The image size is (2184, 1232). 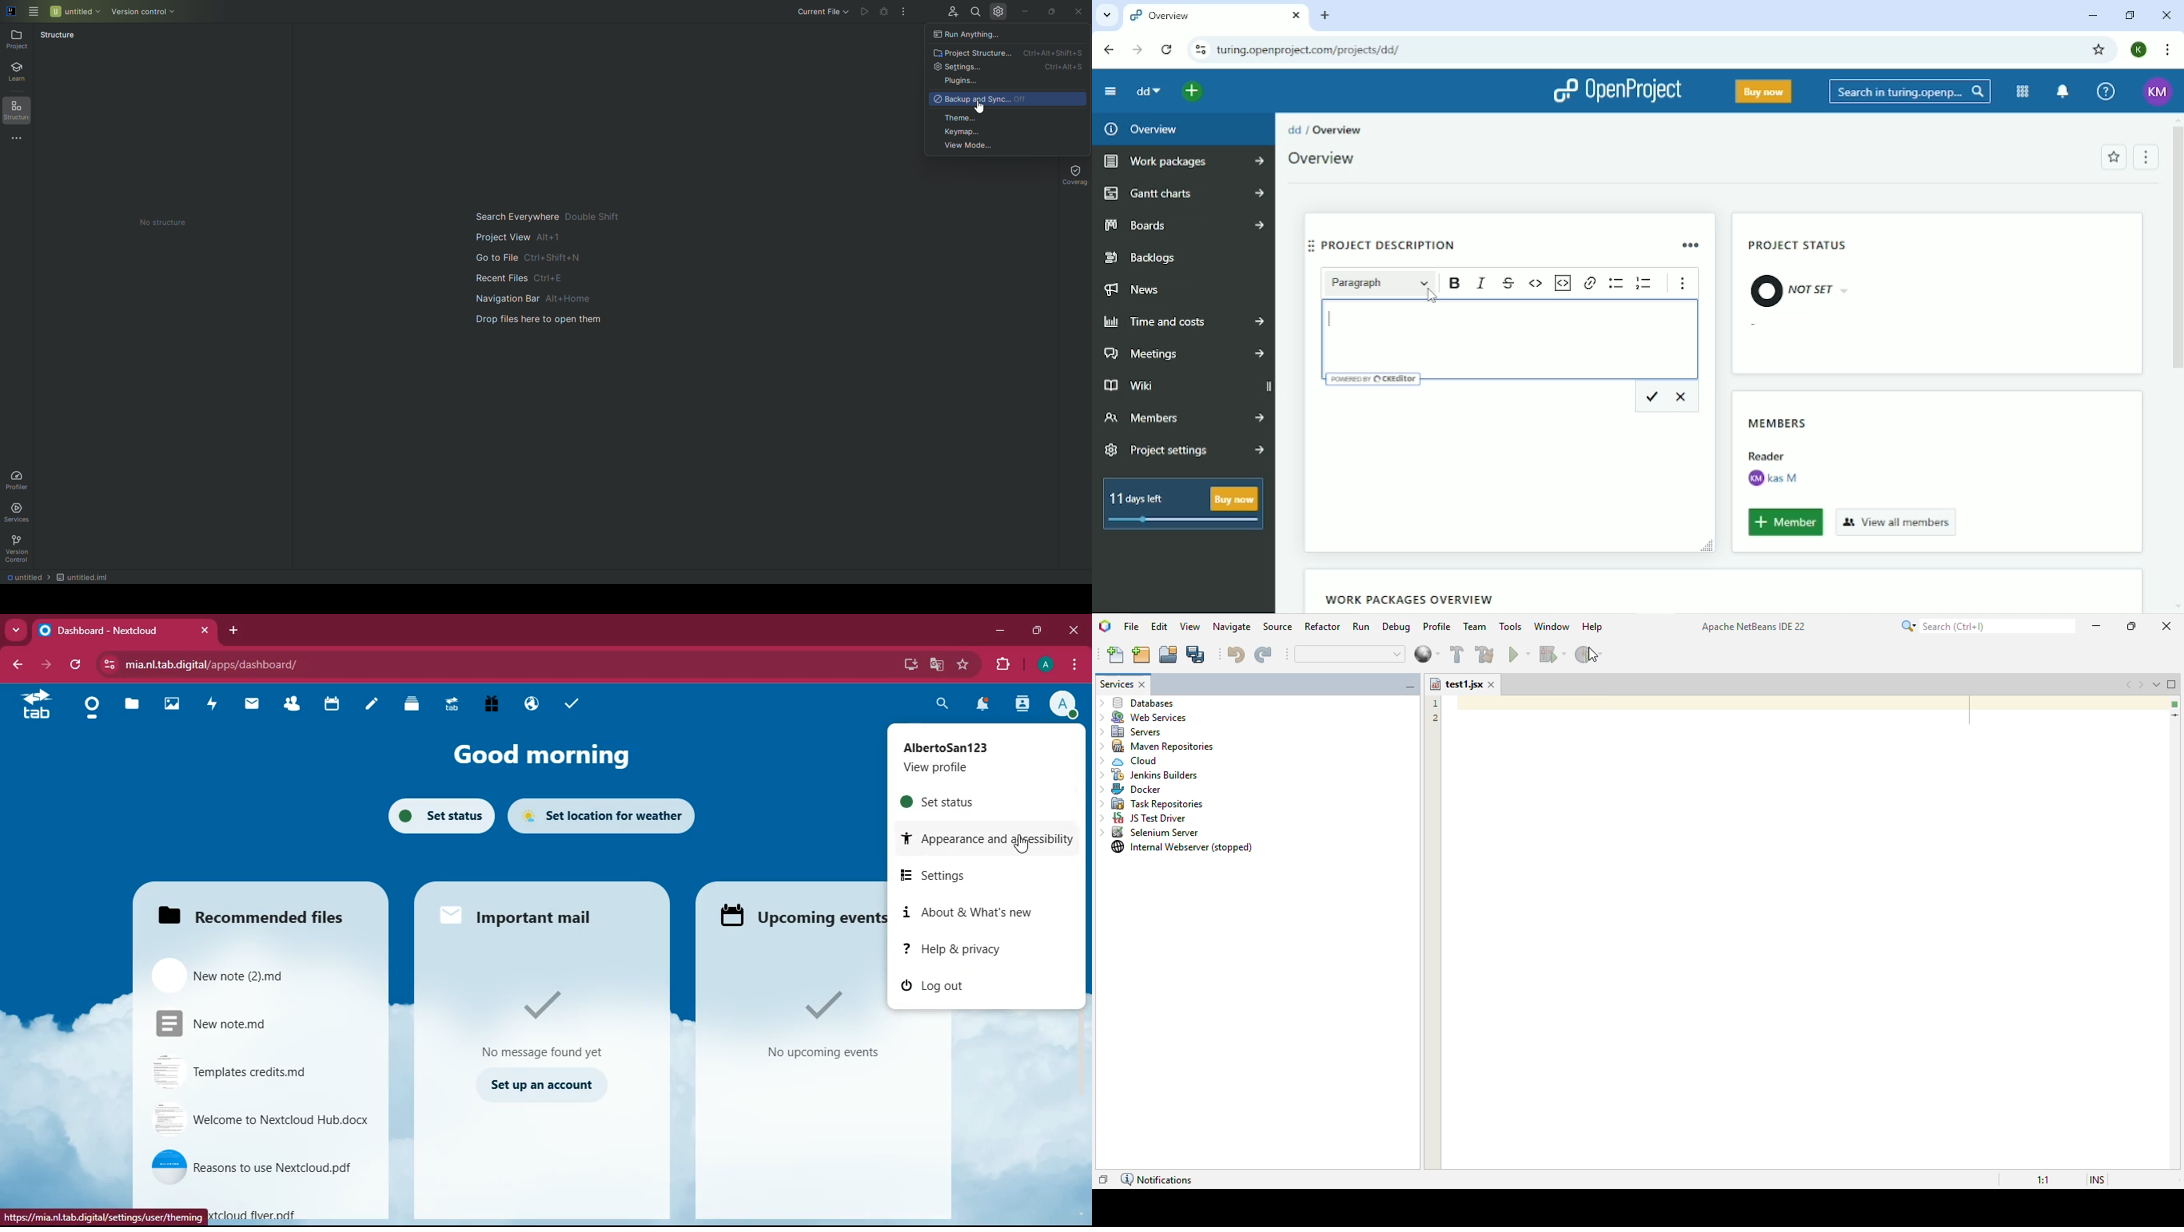 What do you see at coordinates (172, 704) in the screenshot?
I see `images` at bounding box center [172, 704].